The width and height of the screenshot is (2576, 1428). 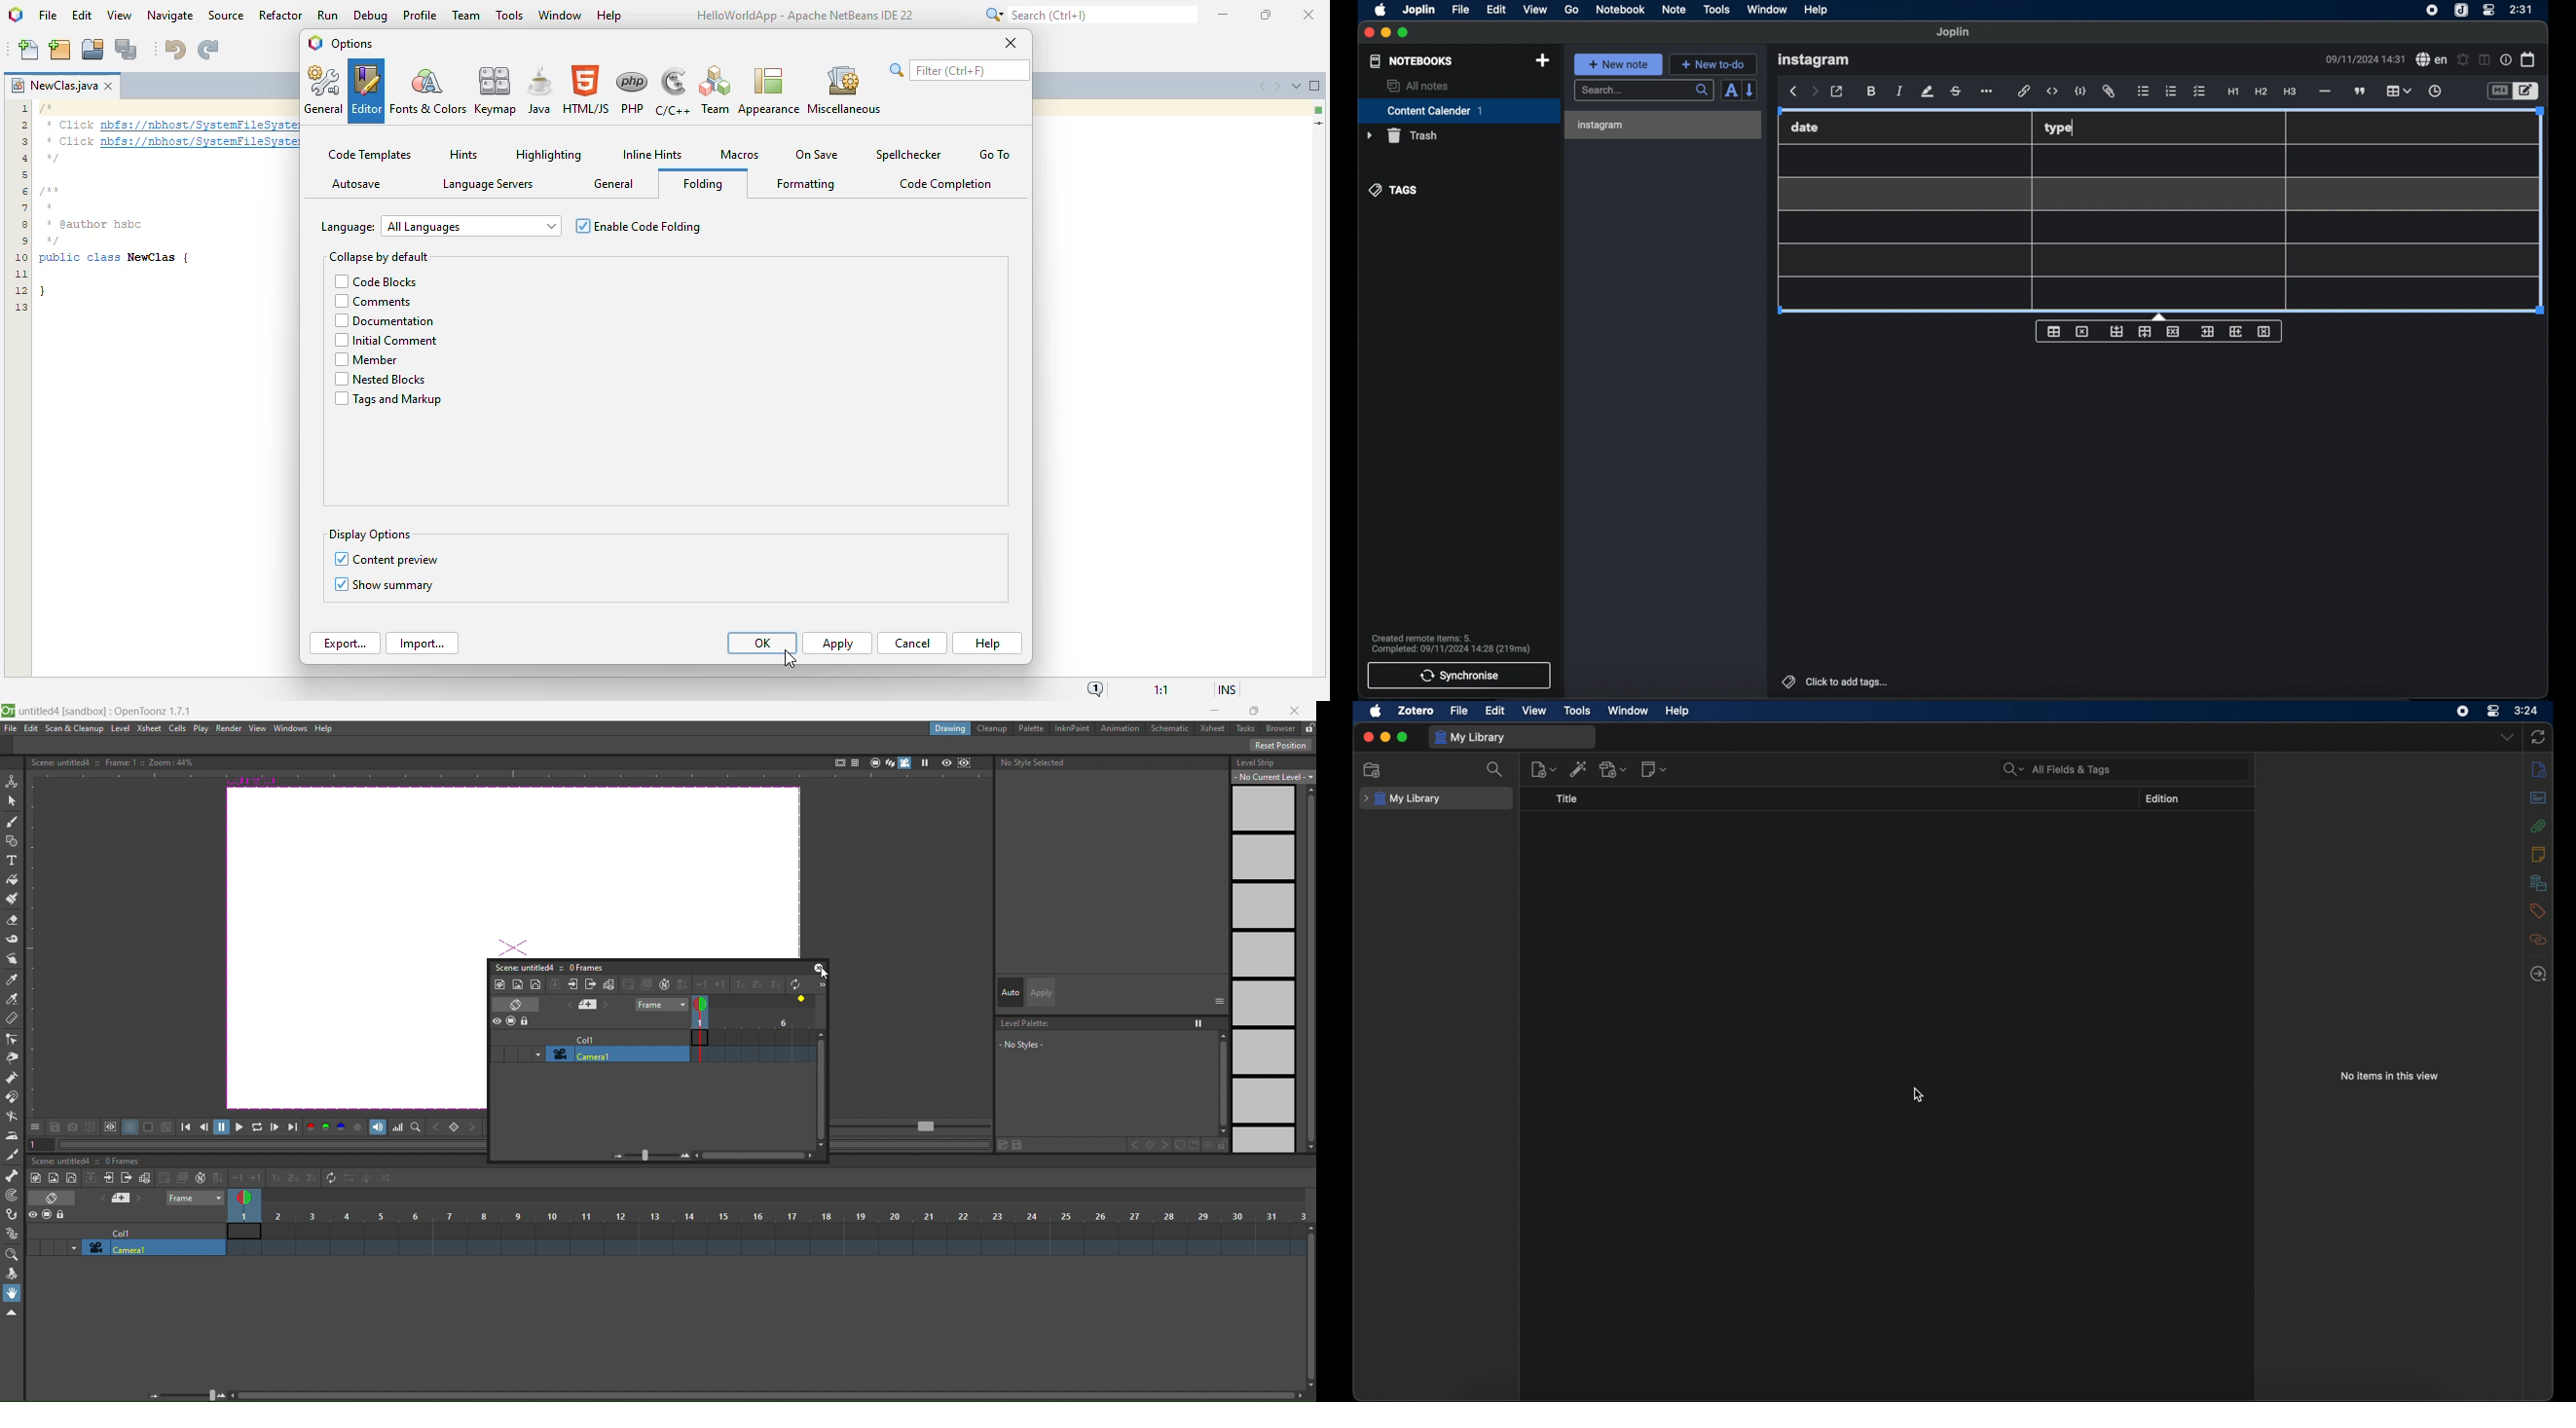 I want to click on search, so click(x=1496, y=770).